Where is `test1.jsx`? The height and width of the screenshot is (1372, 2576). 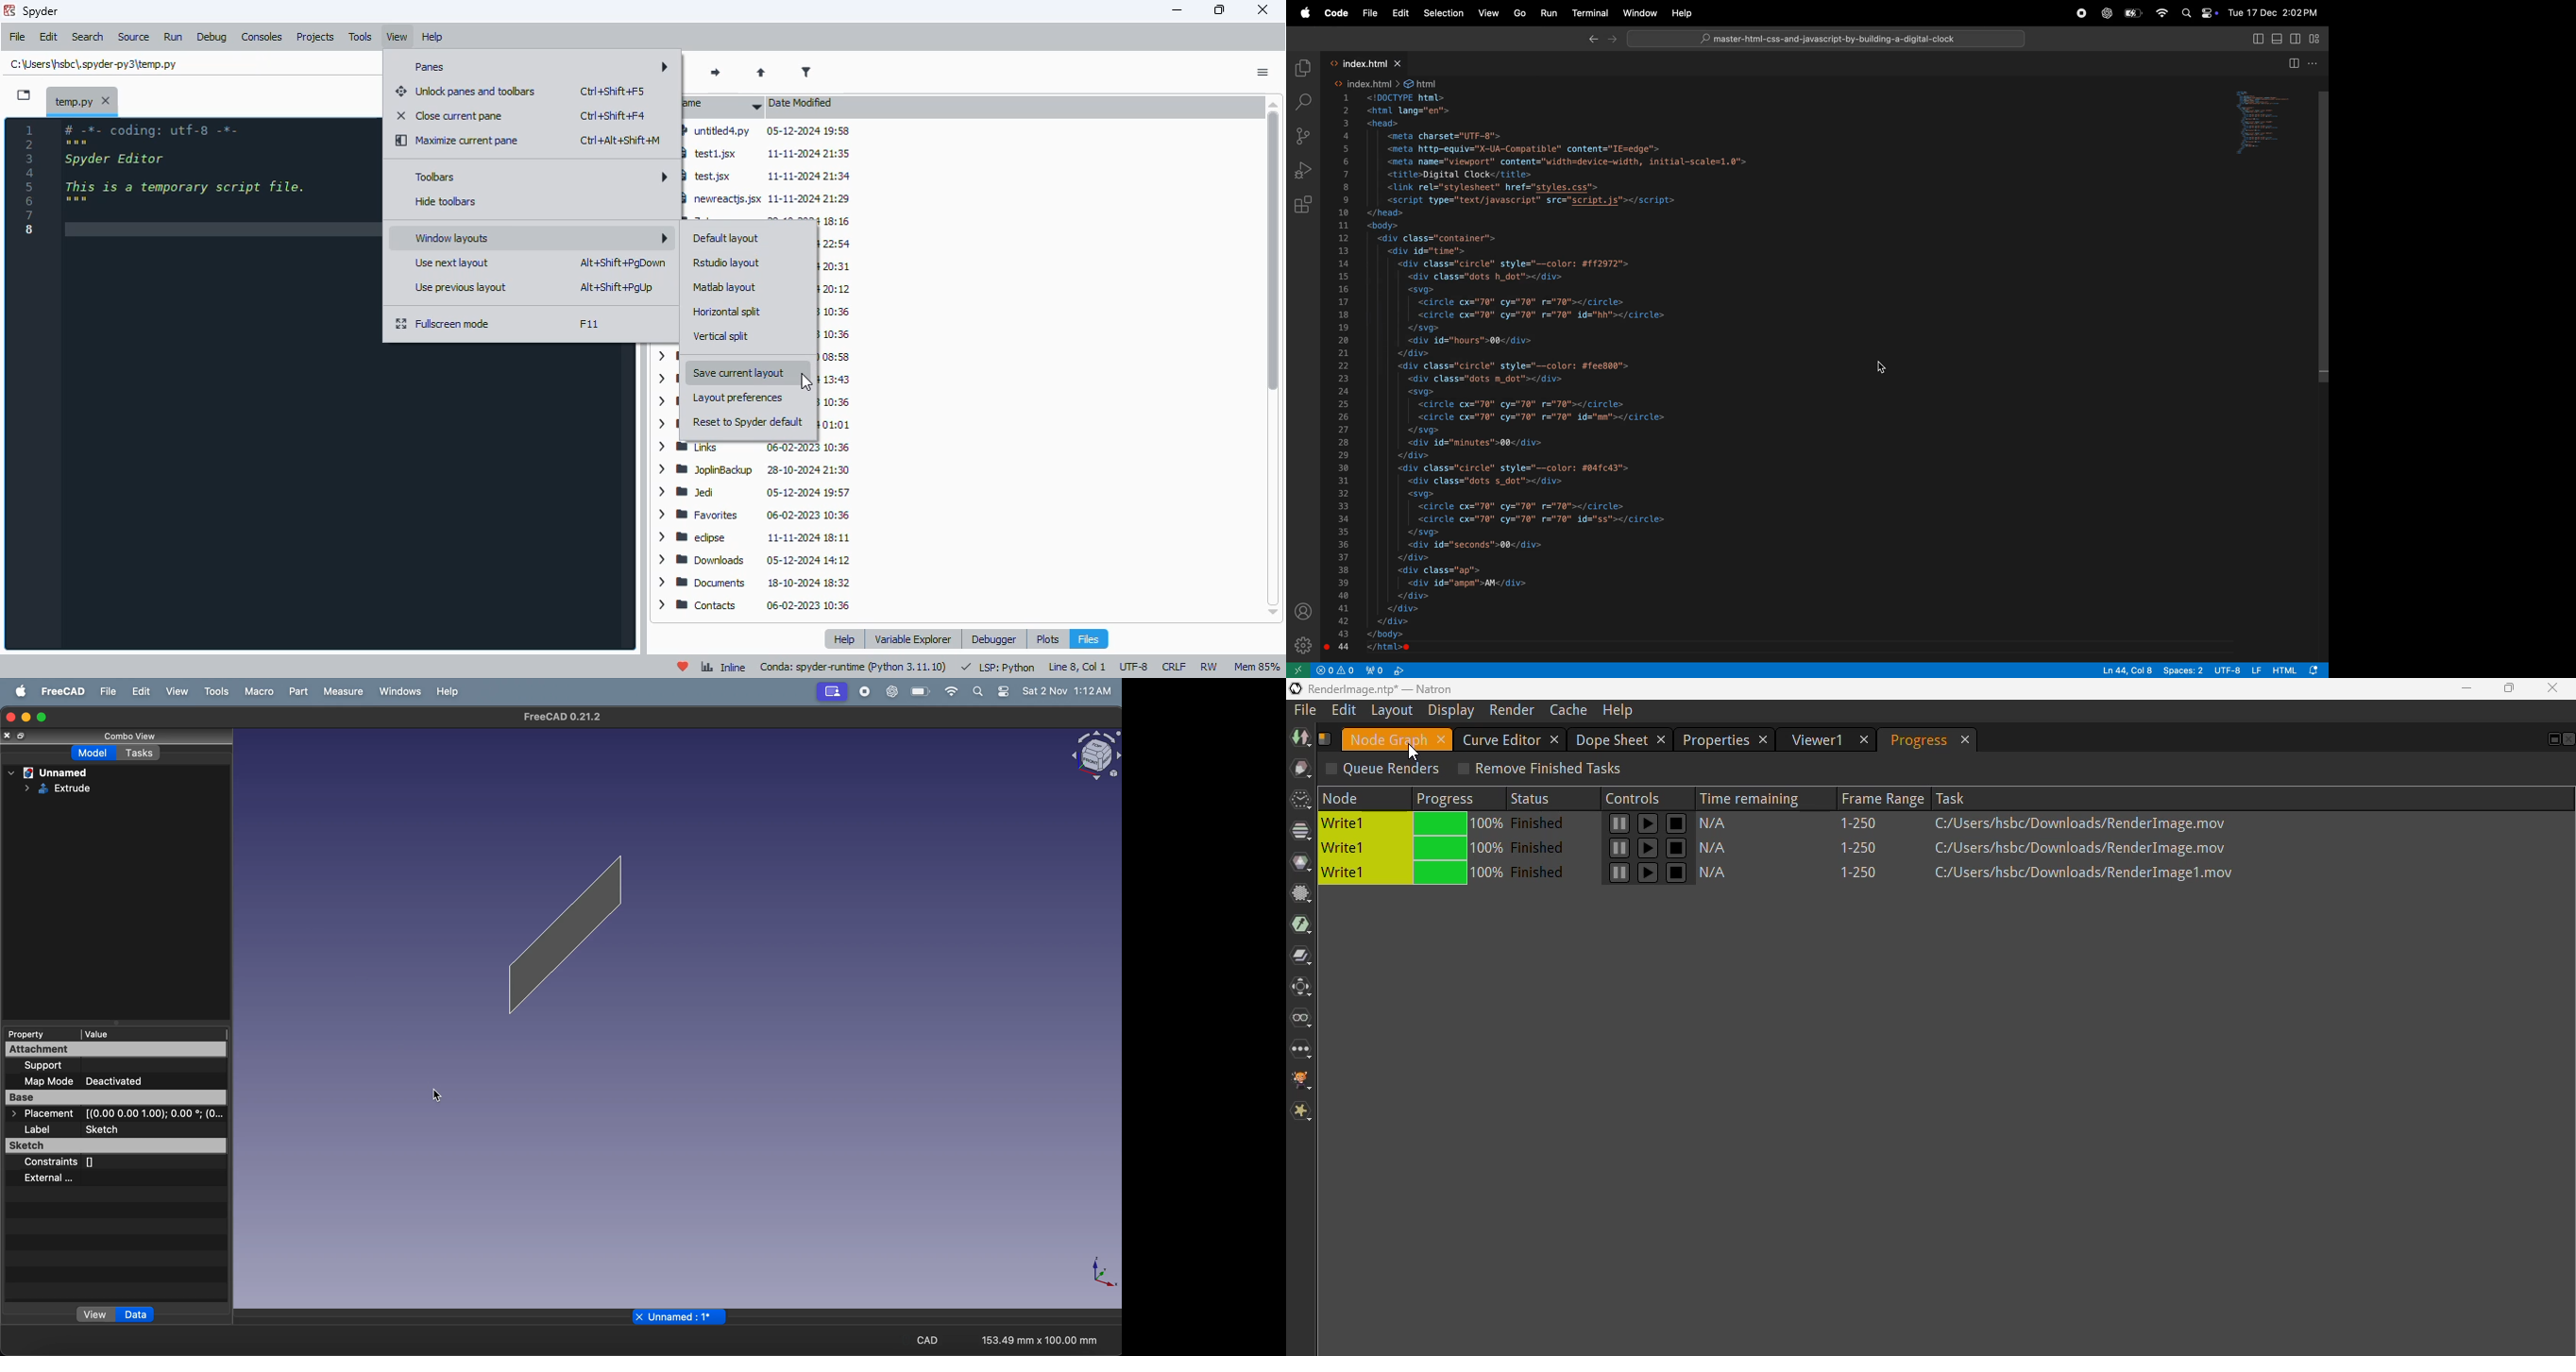 test1.jsx is located at coordinates (770, 153).